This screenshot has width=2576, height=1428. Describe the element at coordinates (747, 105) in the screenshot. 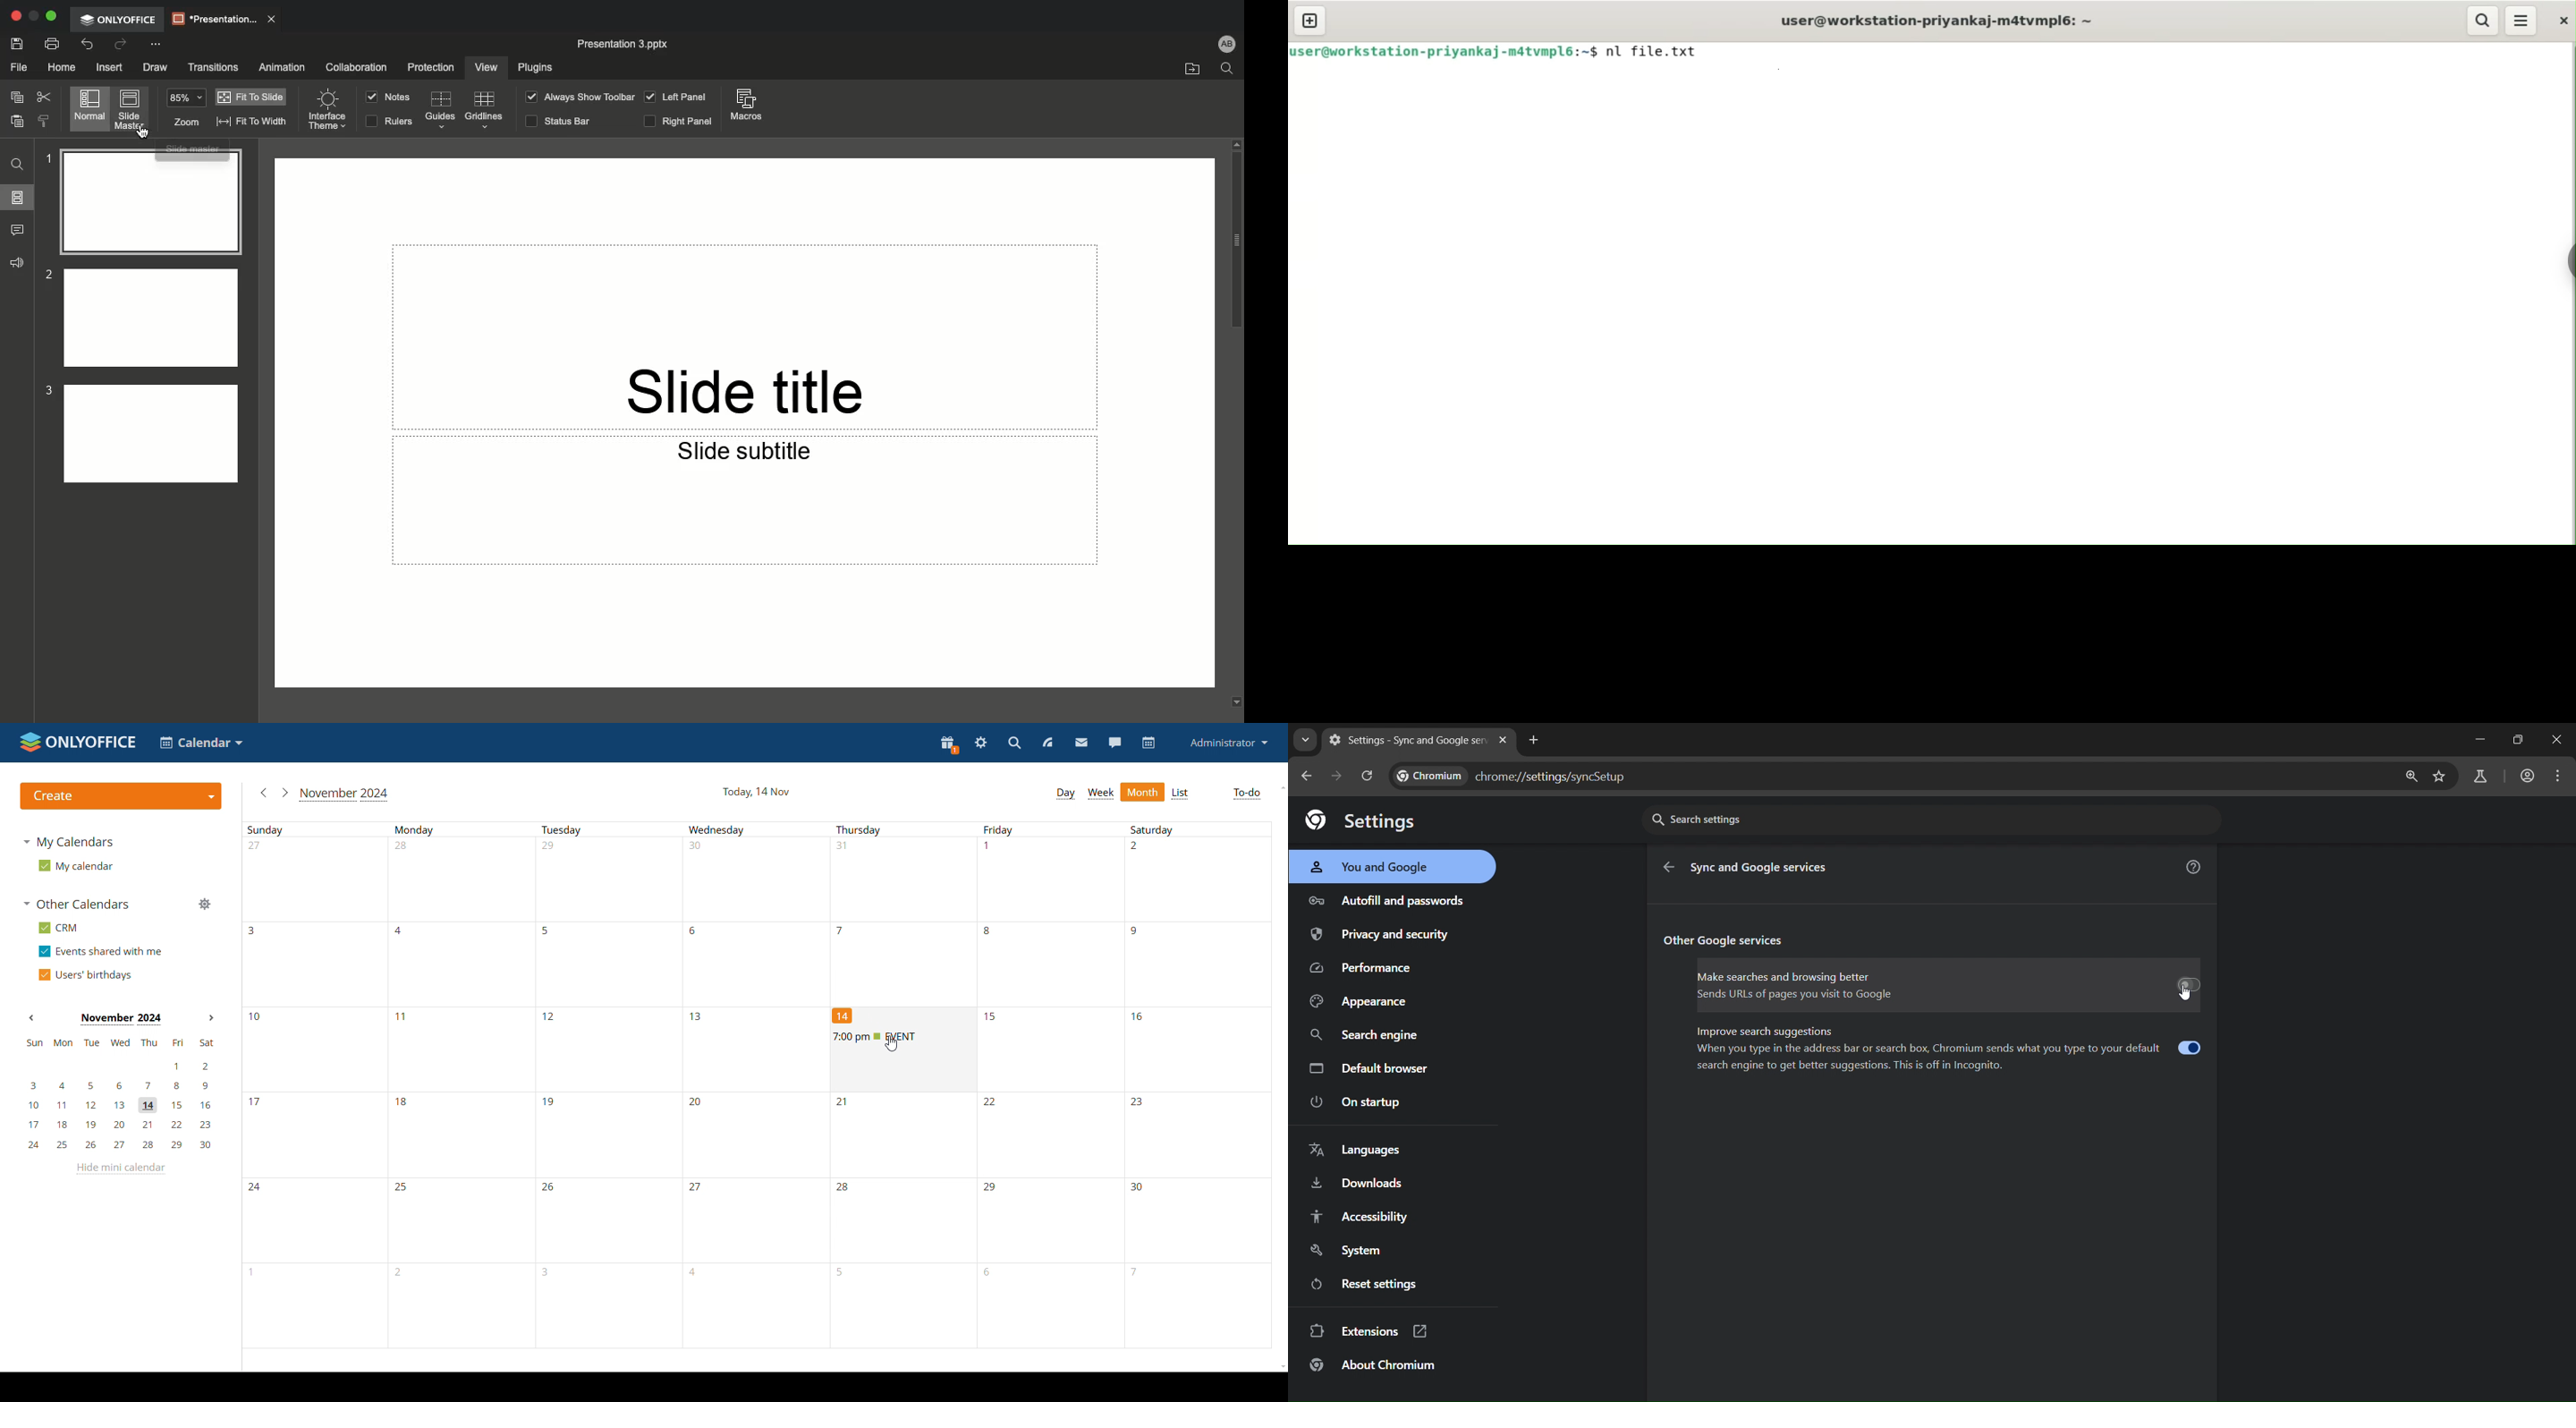

I see `Macros` at that location.